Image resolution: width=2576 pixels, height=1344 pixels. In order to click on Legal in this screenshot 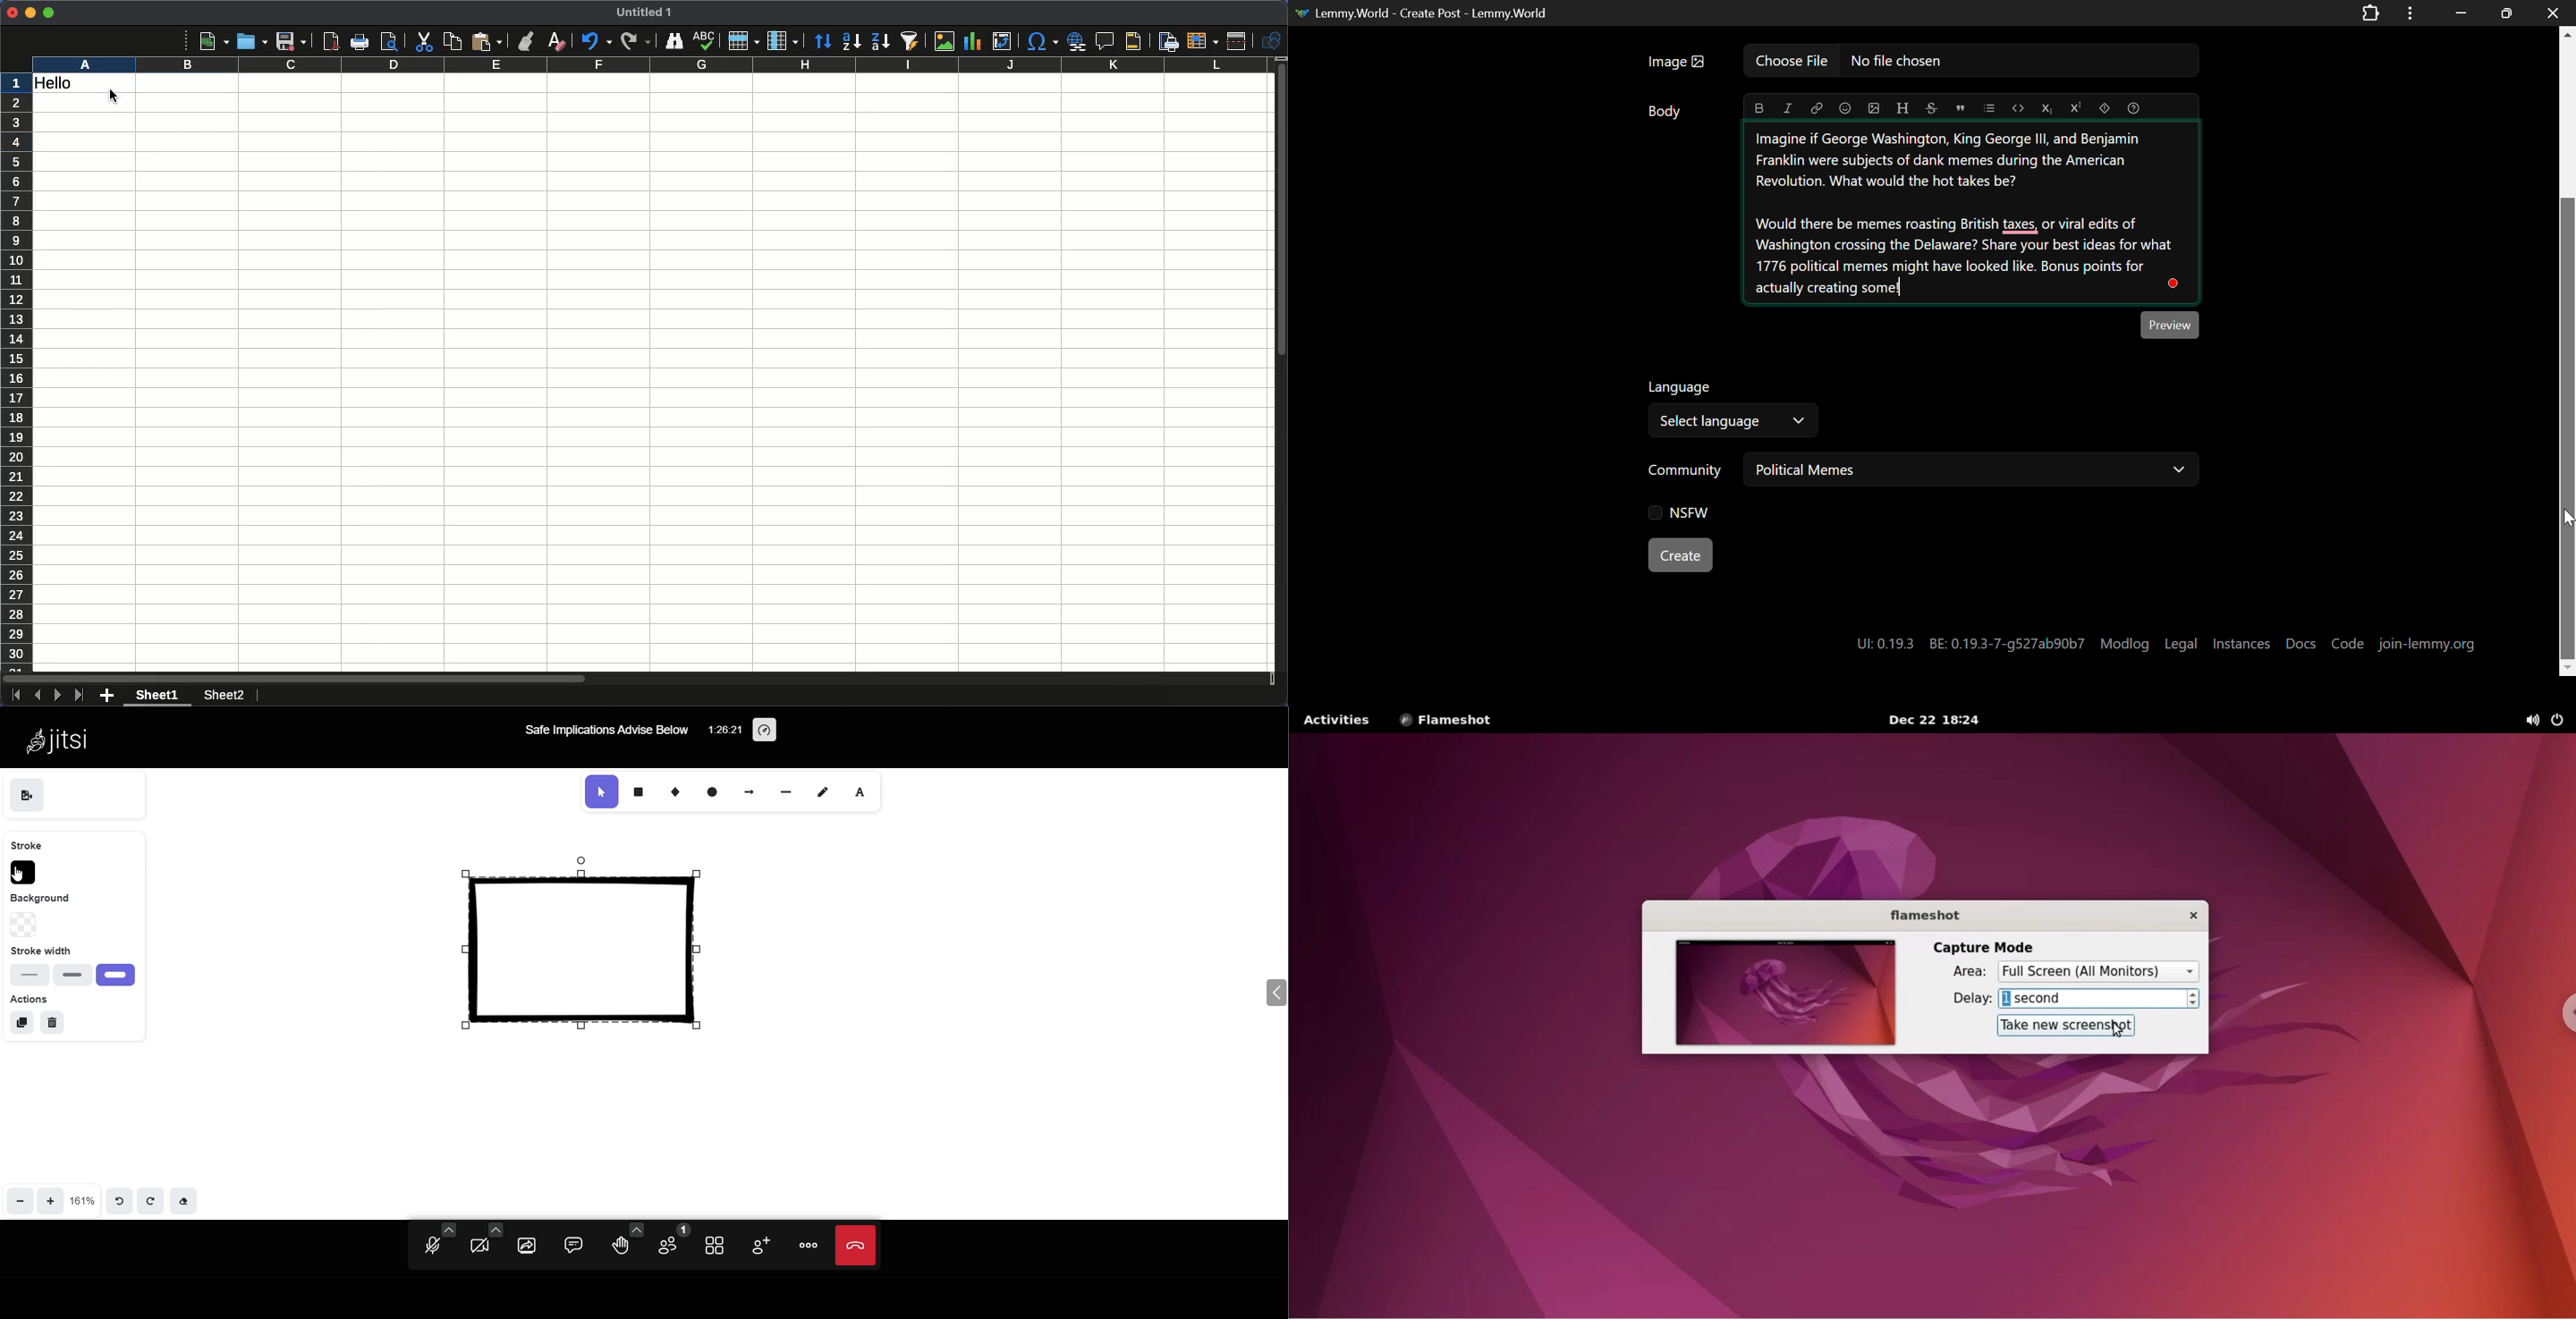, I will do `click(2181, 644)`.